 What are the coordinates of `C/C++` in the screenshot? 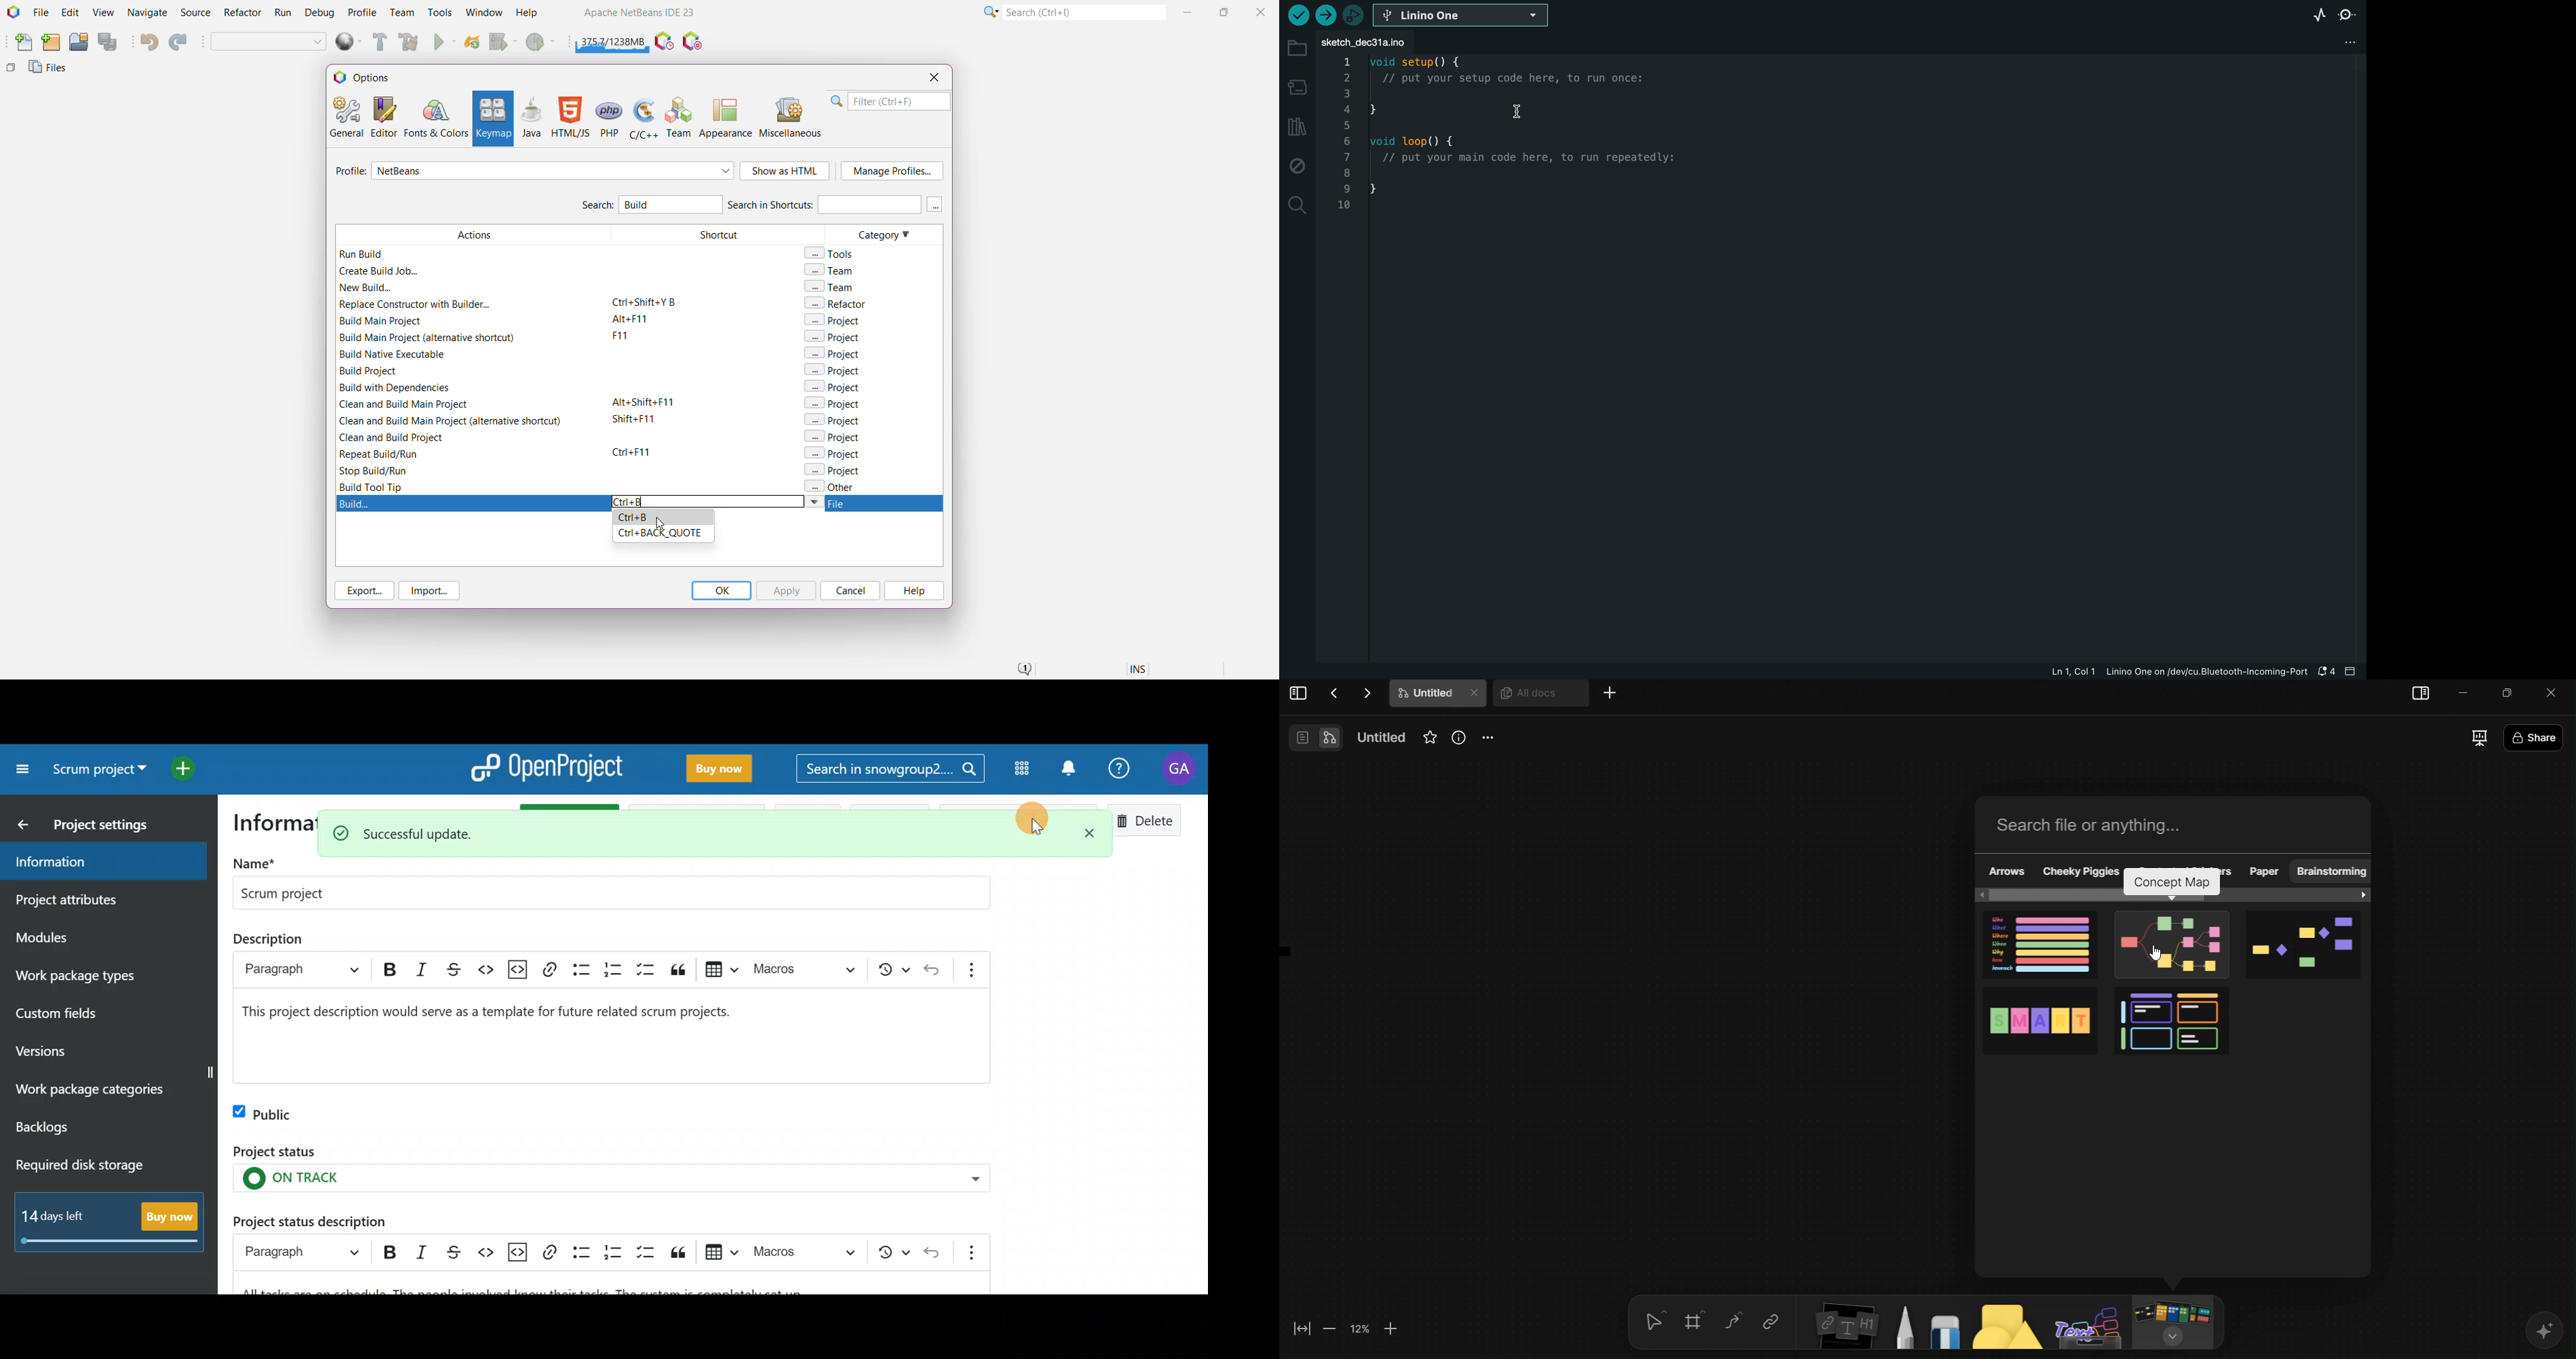 It's located at (642, 117).